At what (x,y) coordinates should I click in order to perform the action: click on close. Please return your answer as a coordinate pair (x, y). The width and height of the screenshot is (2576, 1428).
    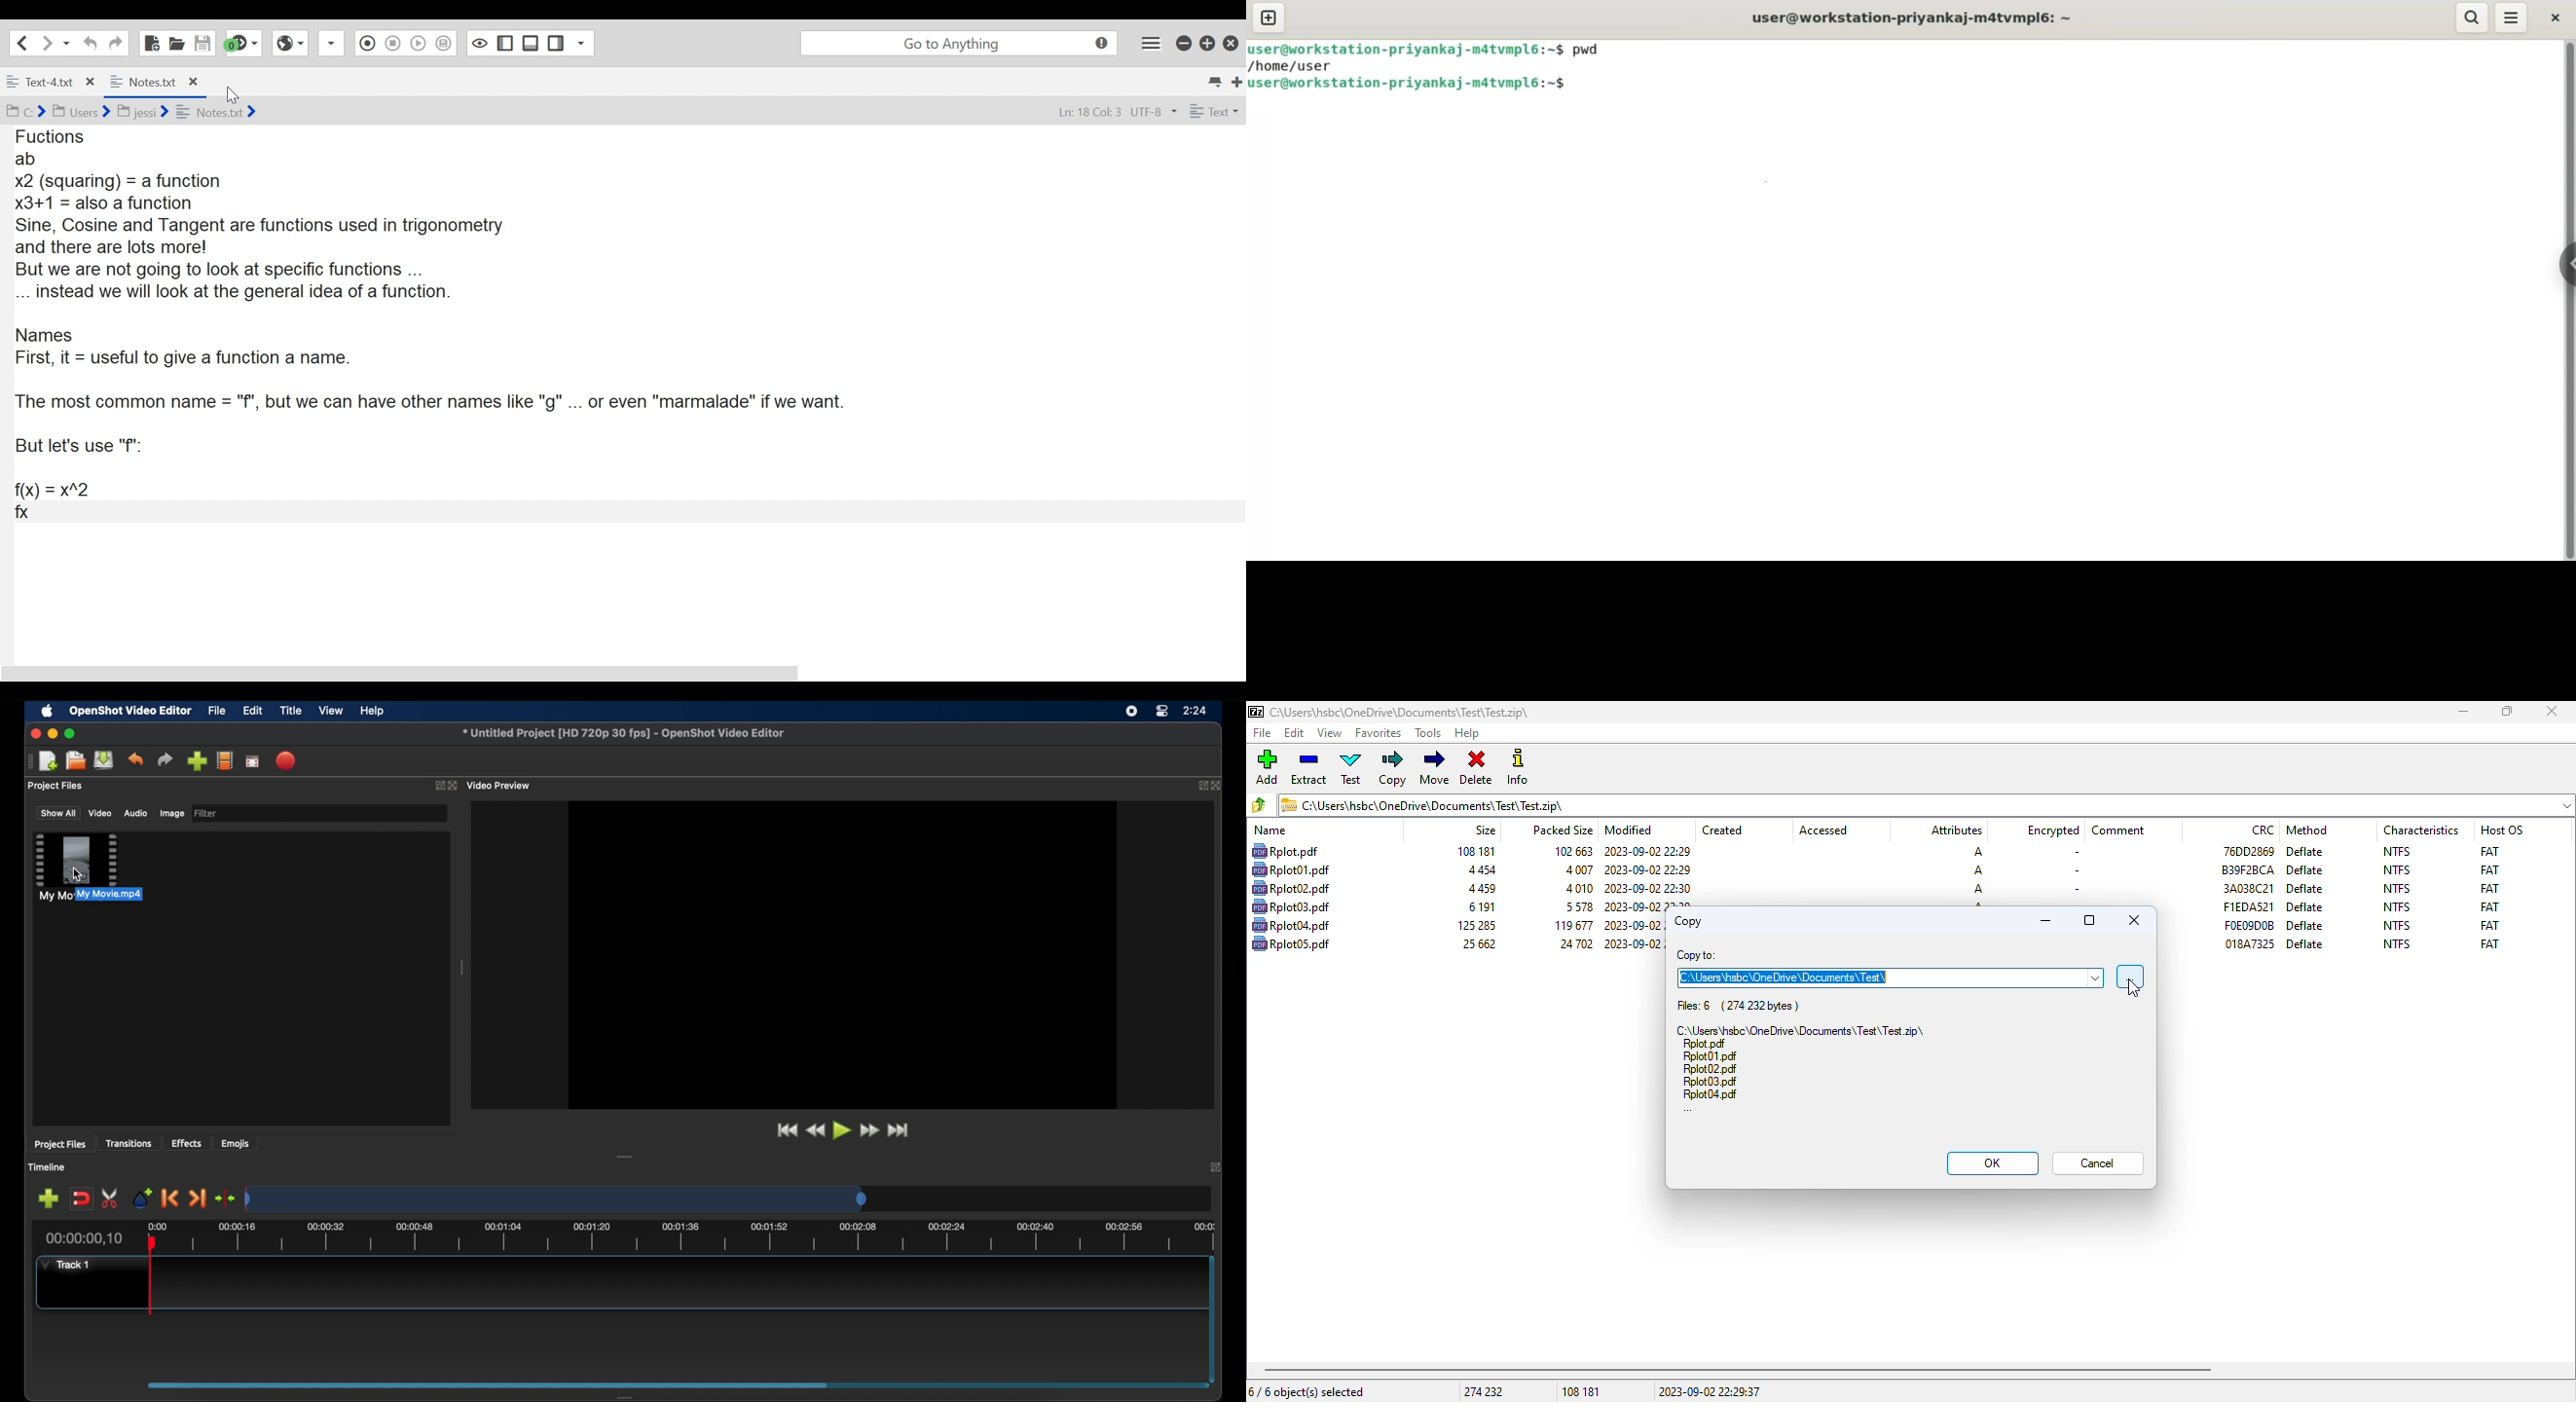
    Looking at the image, I should click on (192, 80).